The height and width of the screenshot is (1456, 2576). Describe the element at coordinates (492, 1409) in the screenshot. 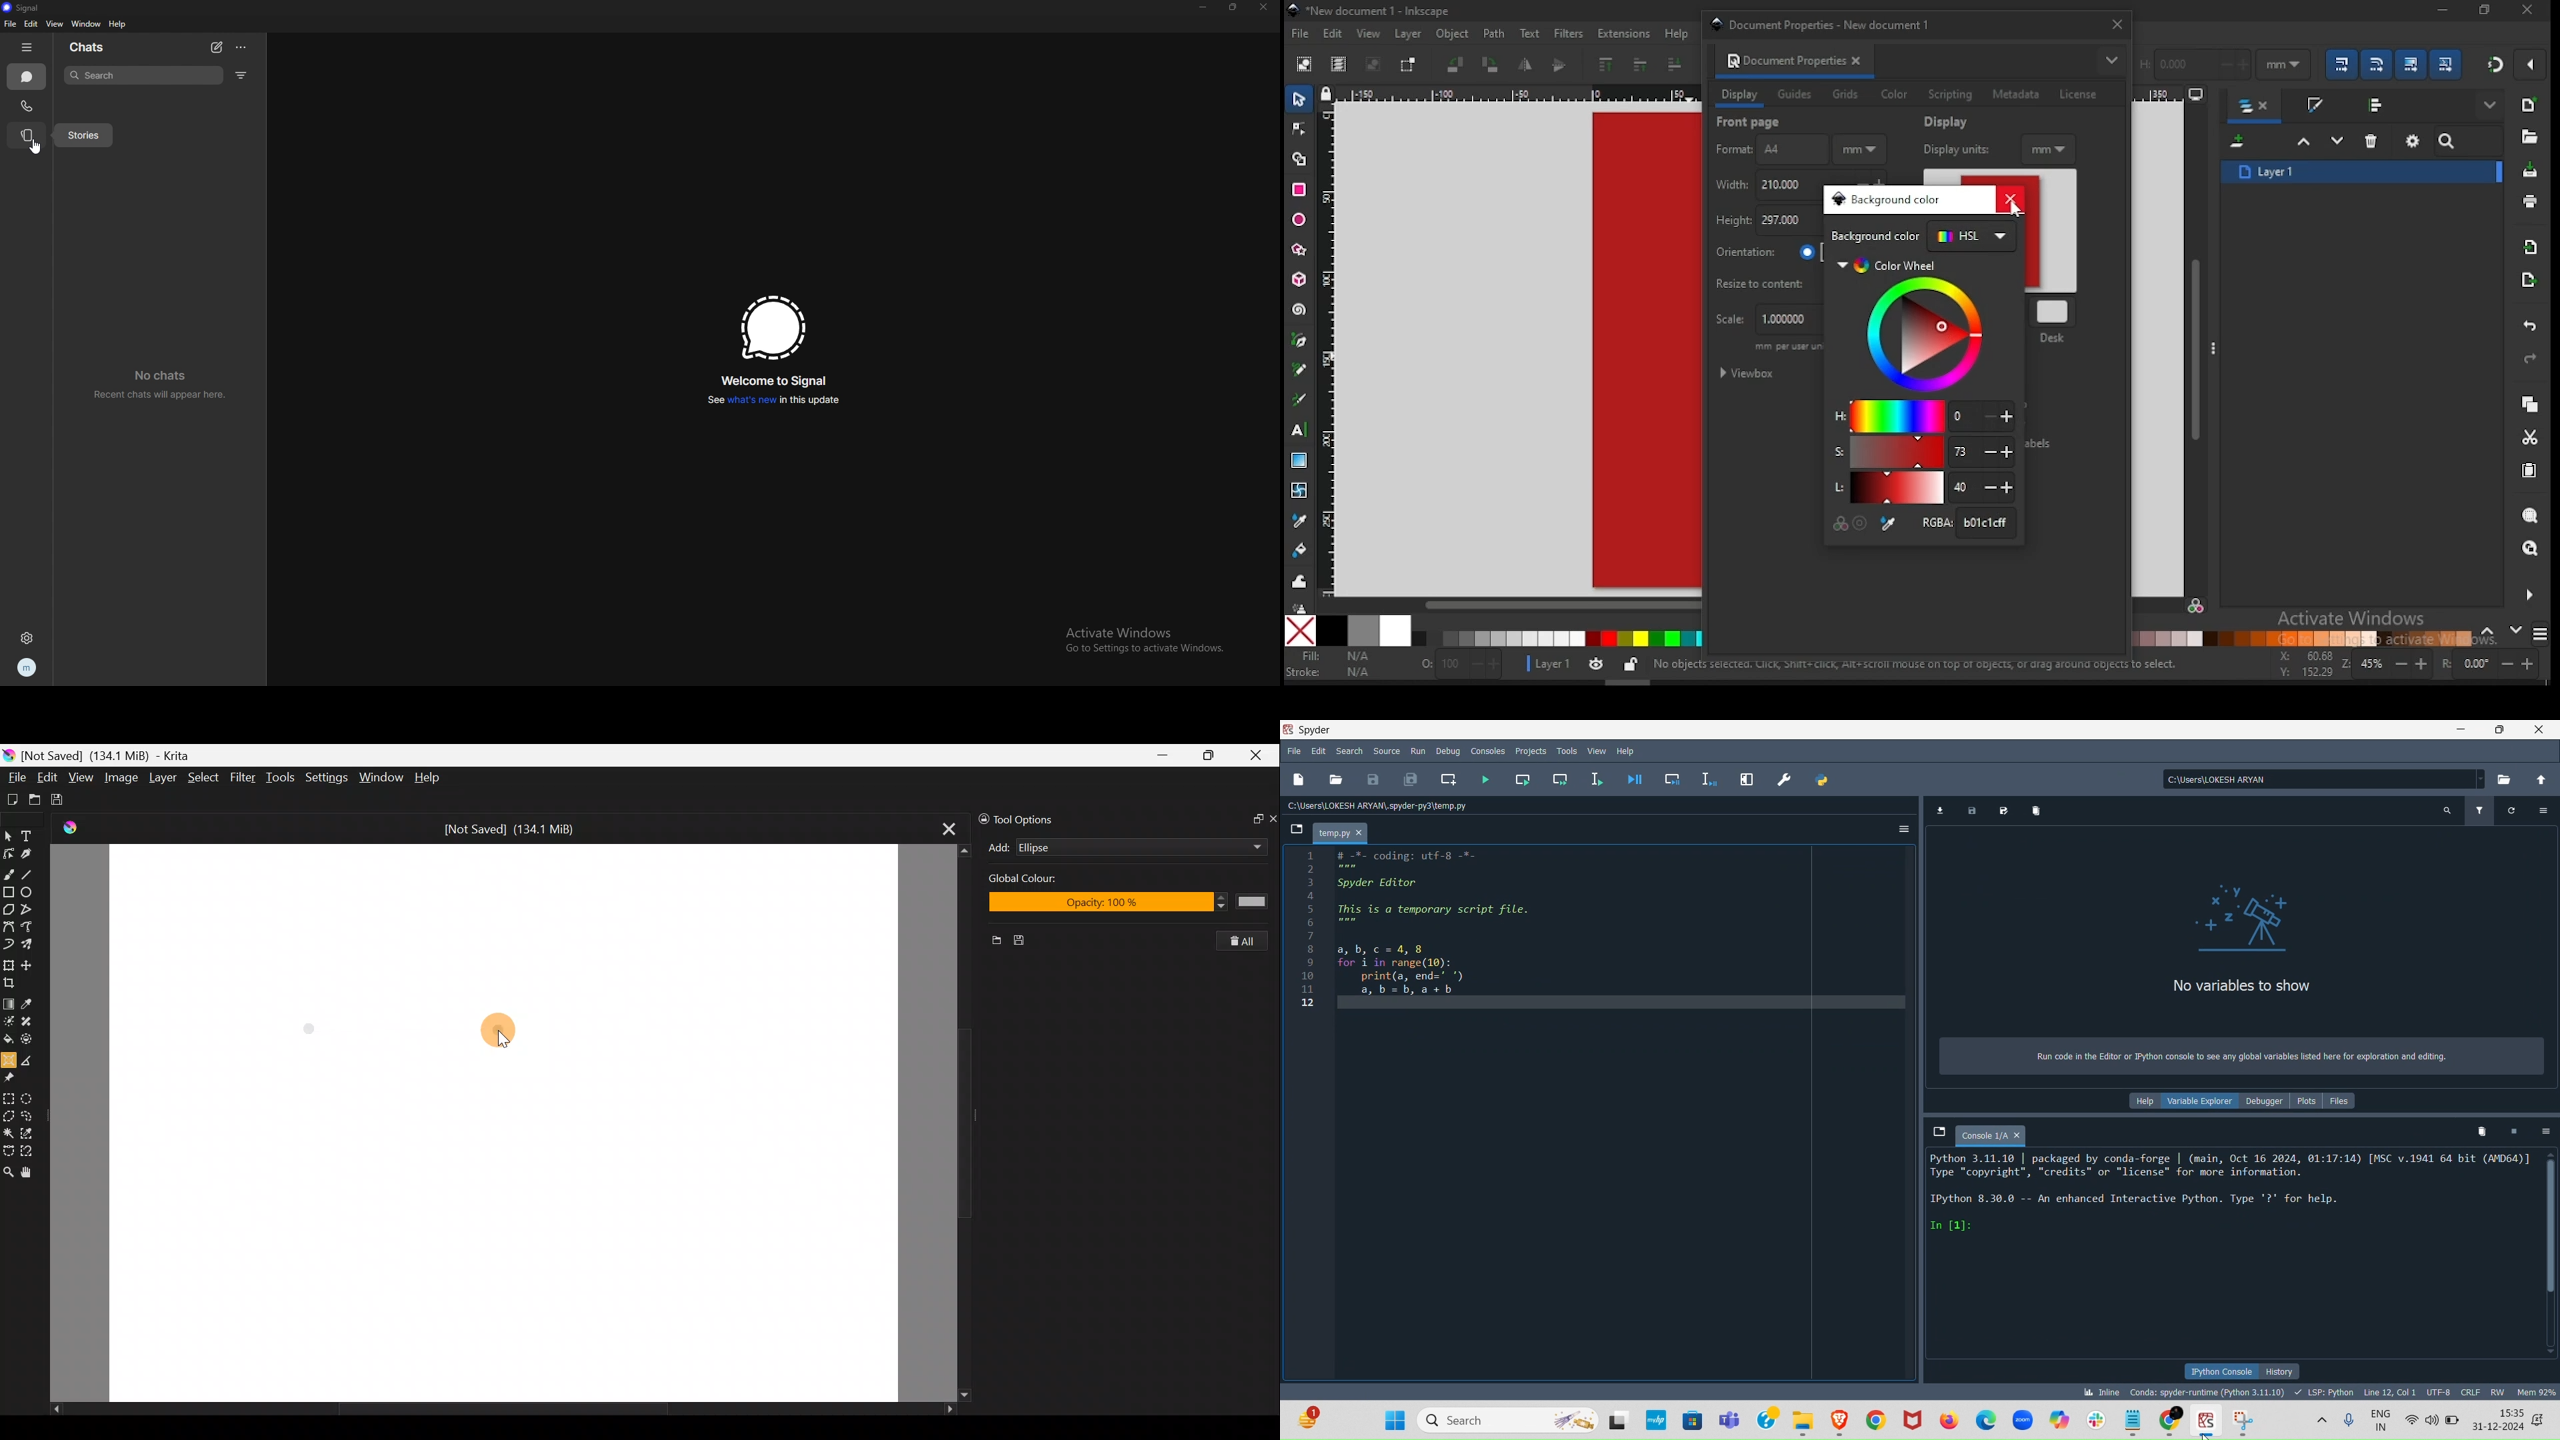

I see `Scroll bar` at that location.